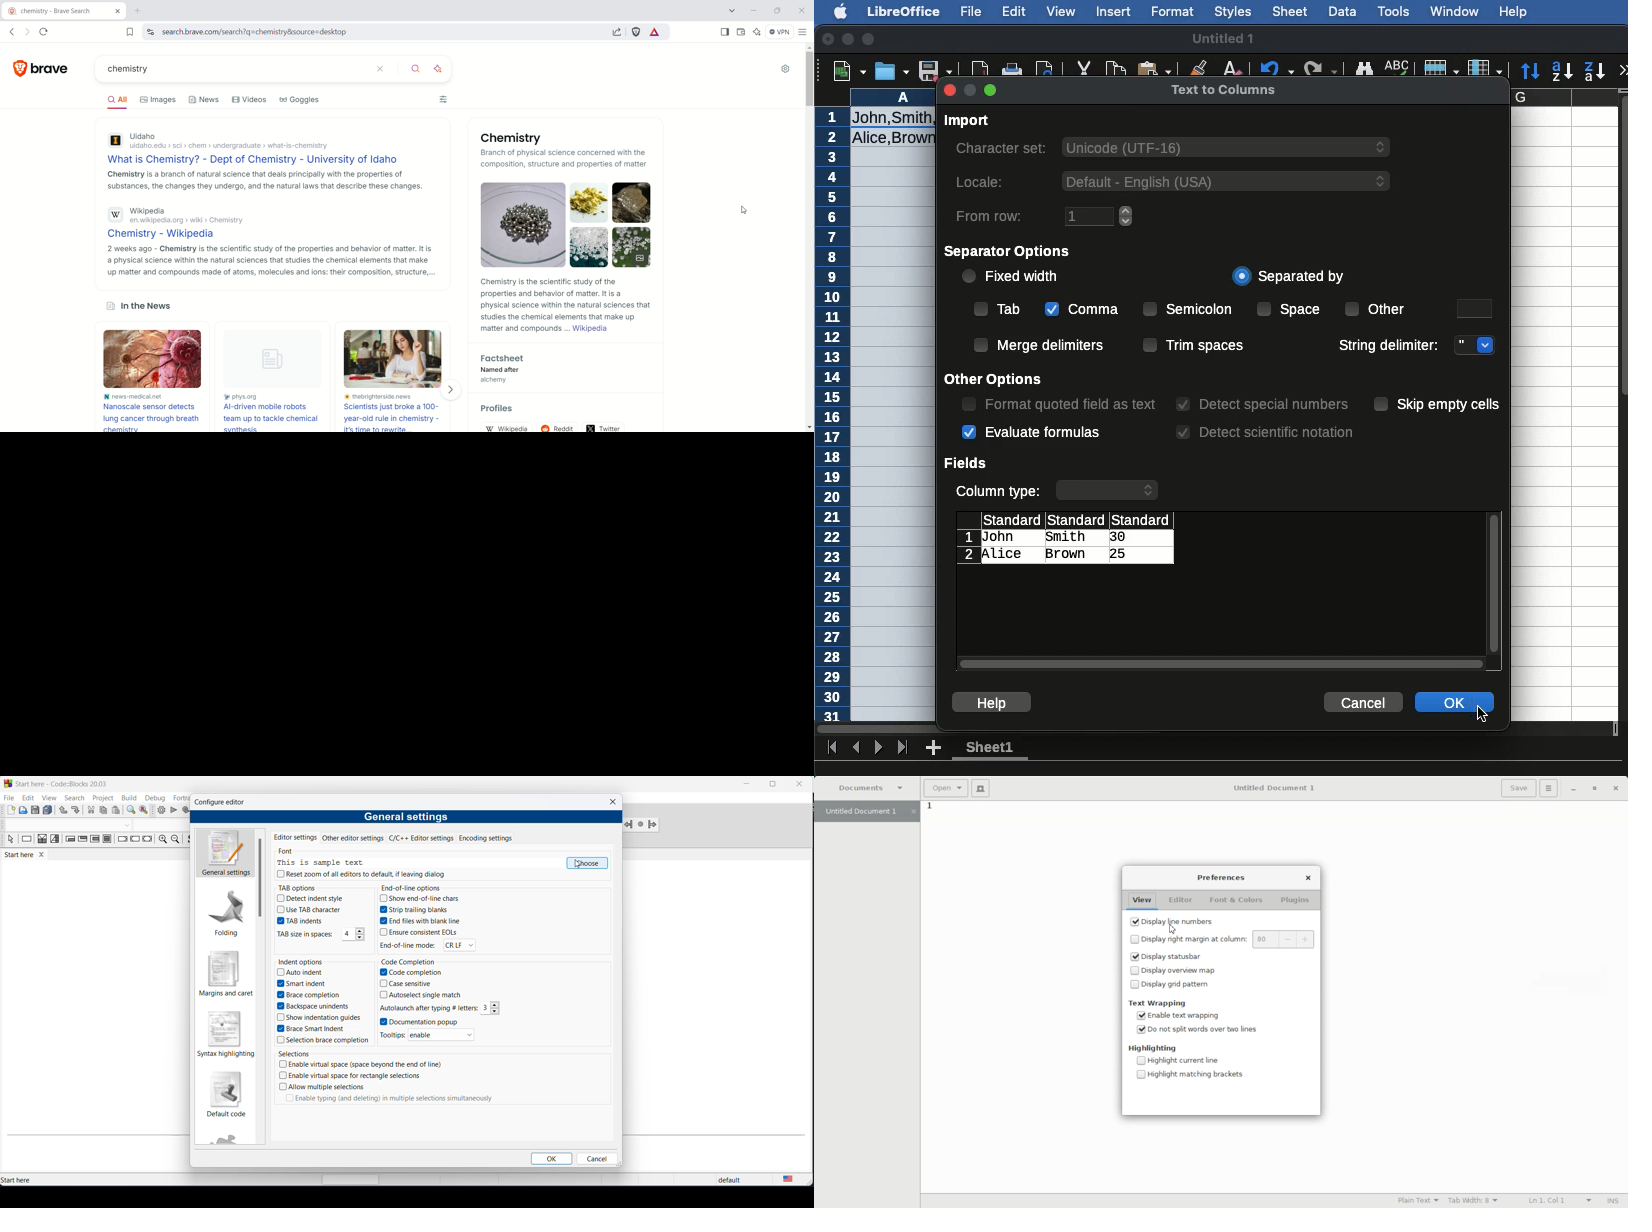 Image resolution: width=1652 pixels, height=1232 pixels. I want to click on Cancel, so click(1364, 700).